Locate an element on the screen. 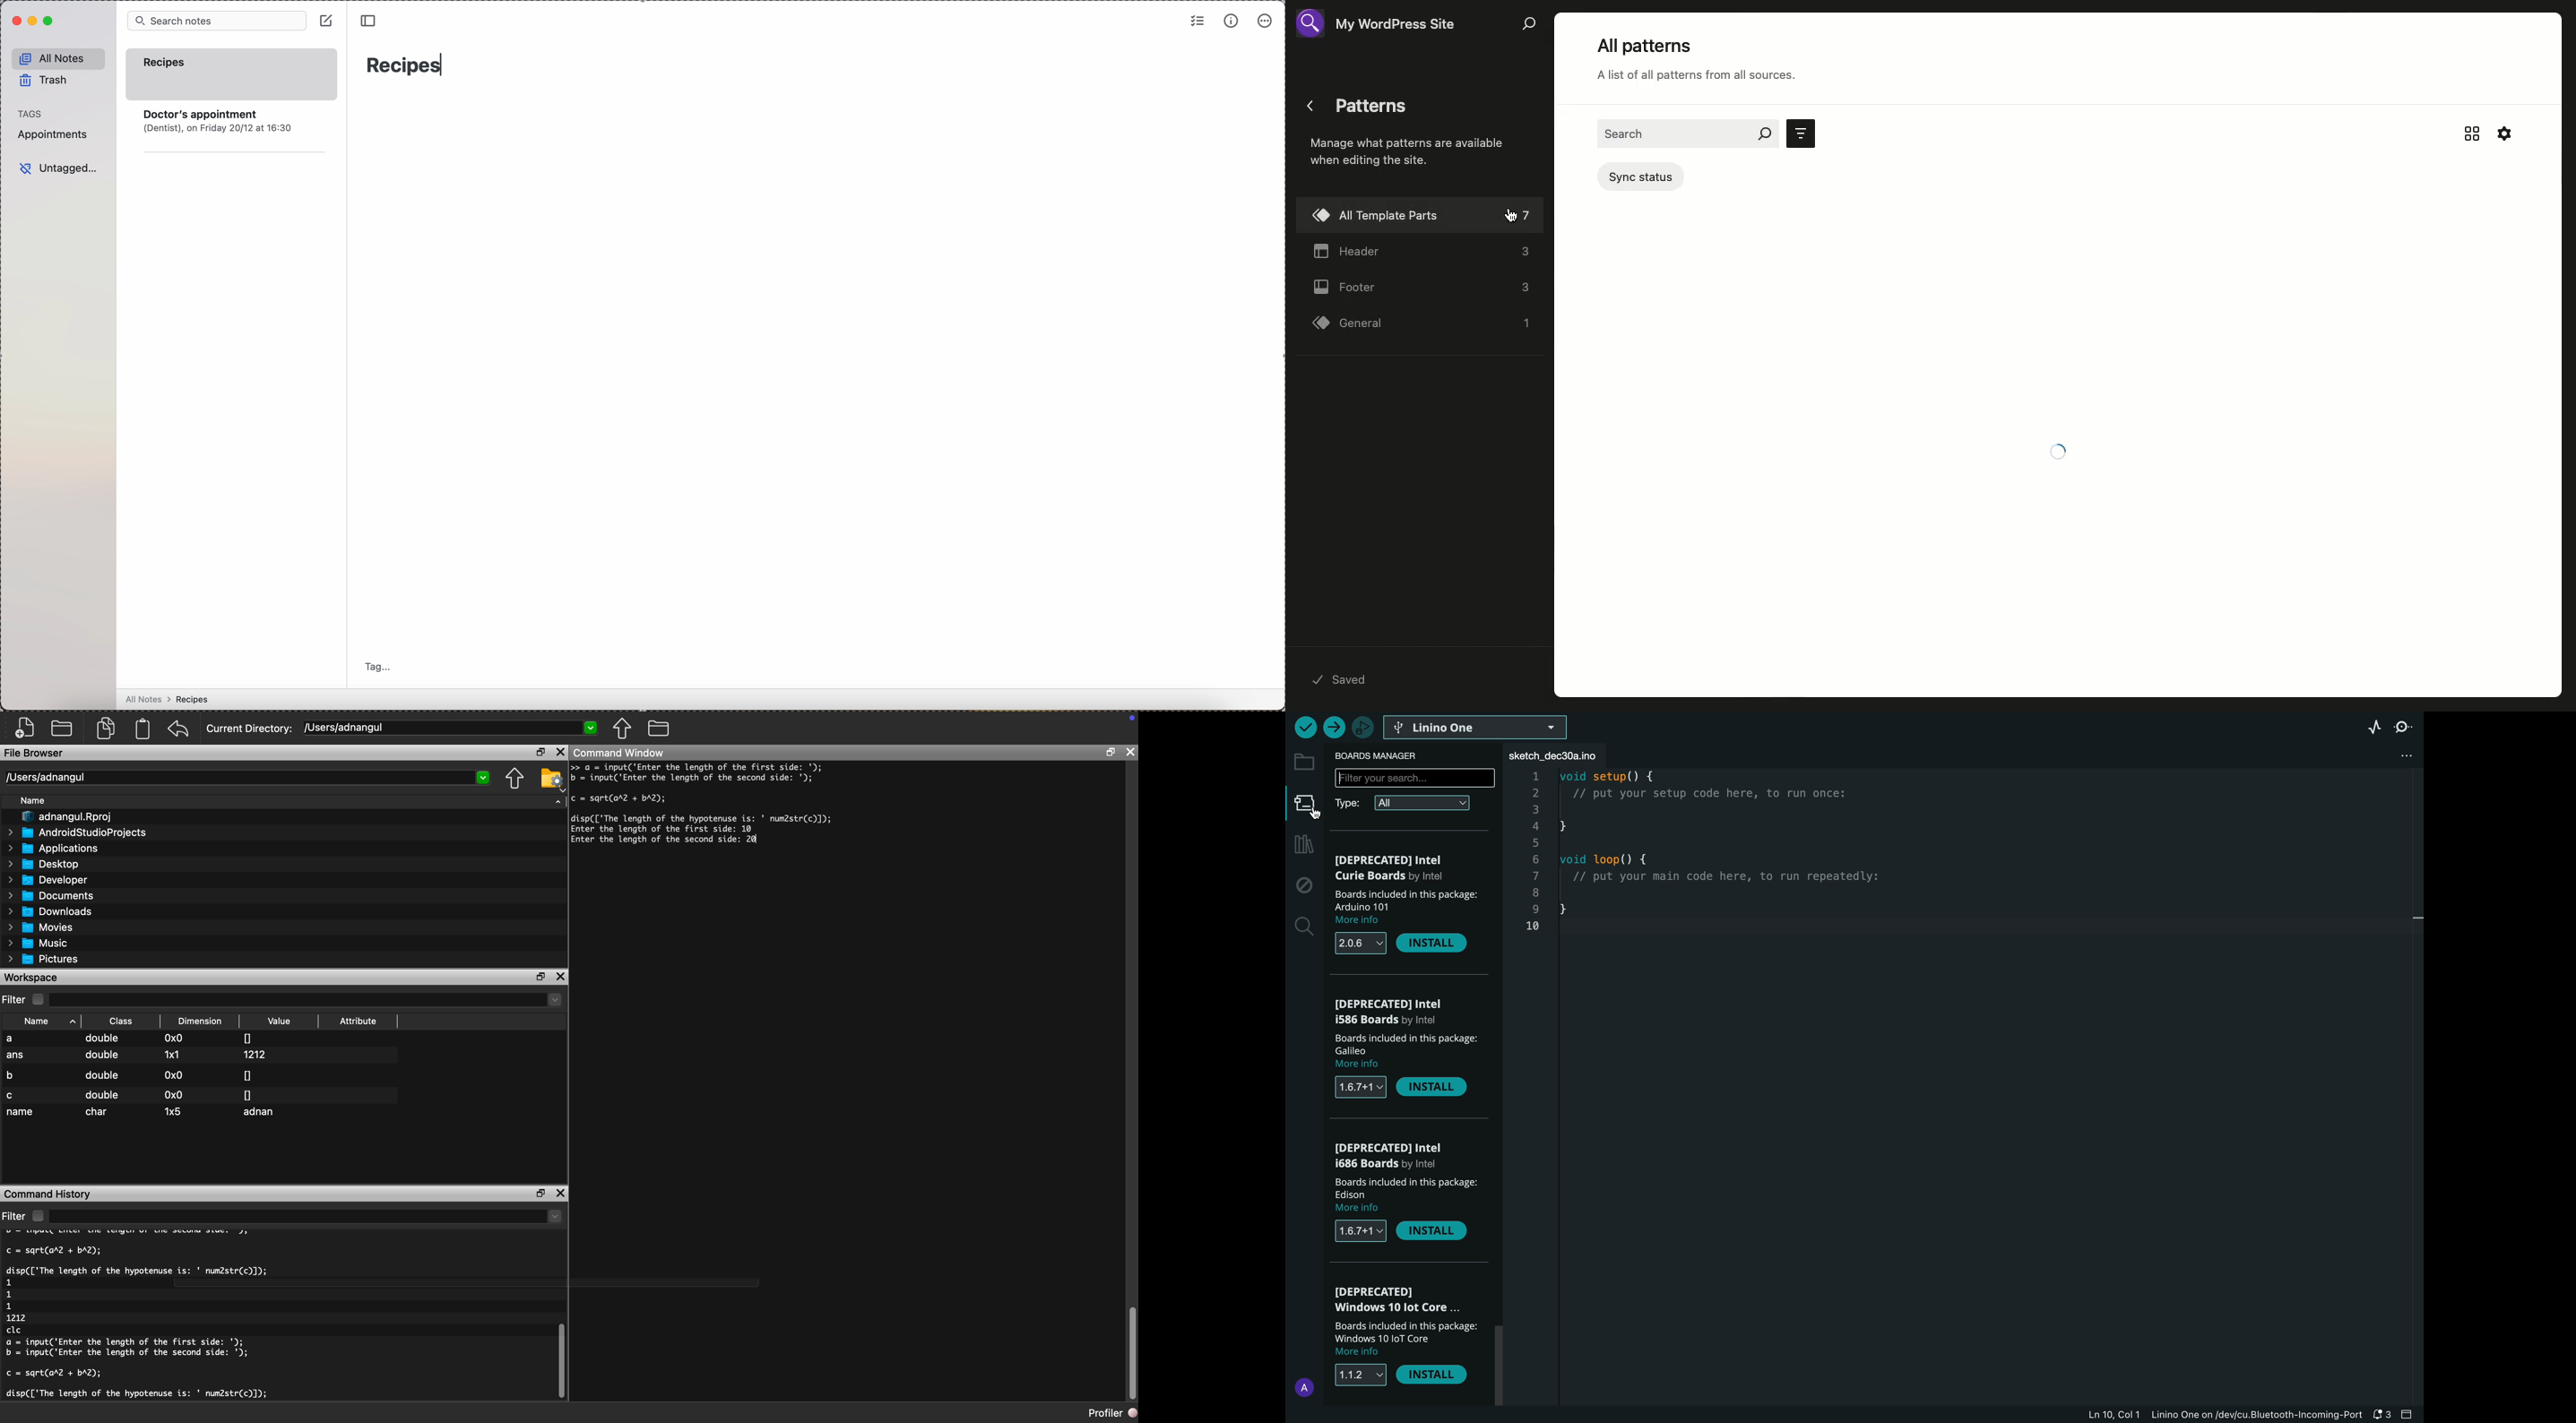  trash is located at coordinates (49, 79).